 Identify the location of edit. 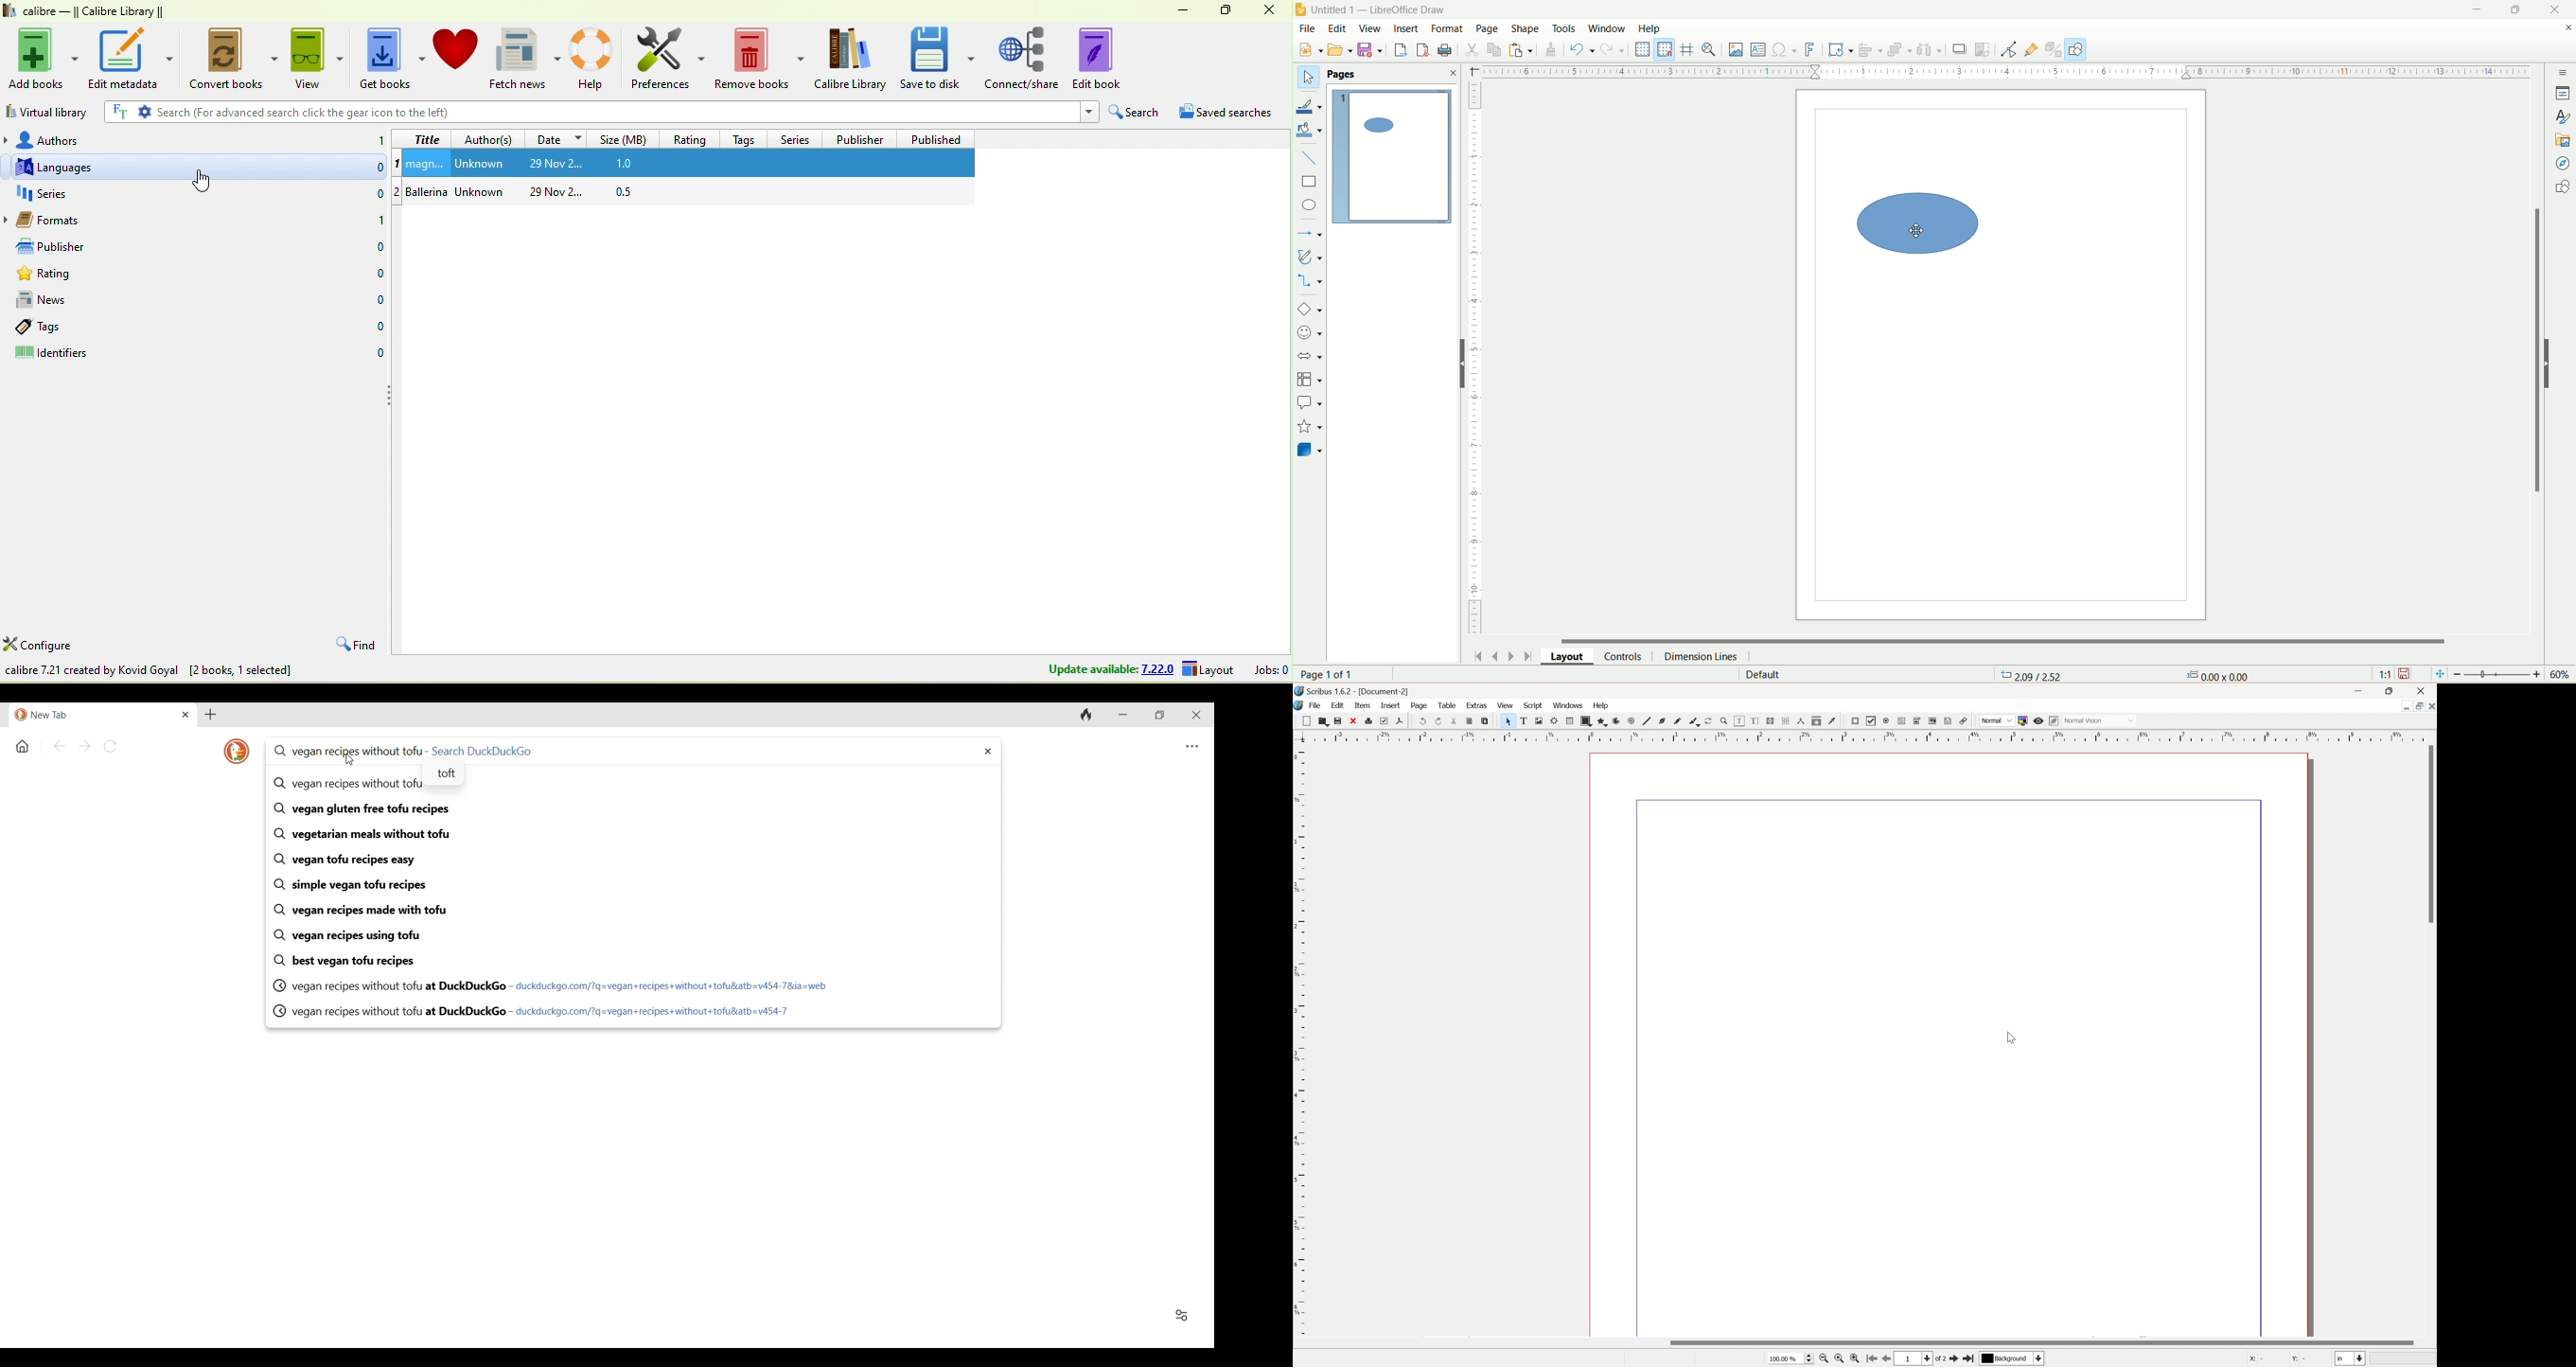
(1336, 28).